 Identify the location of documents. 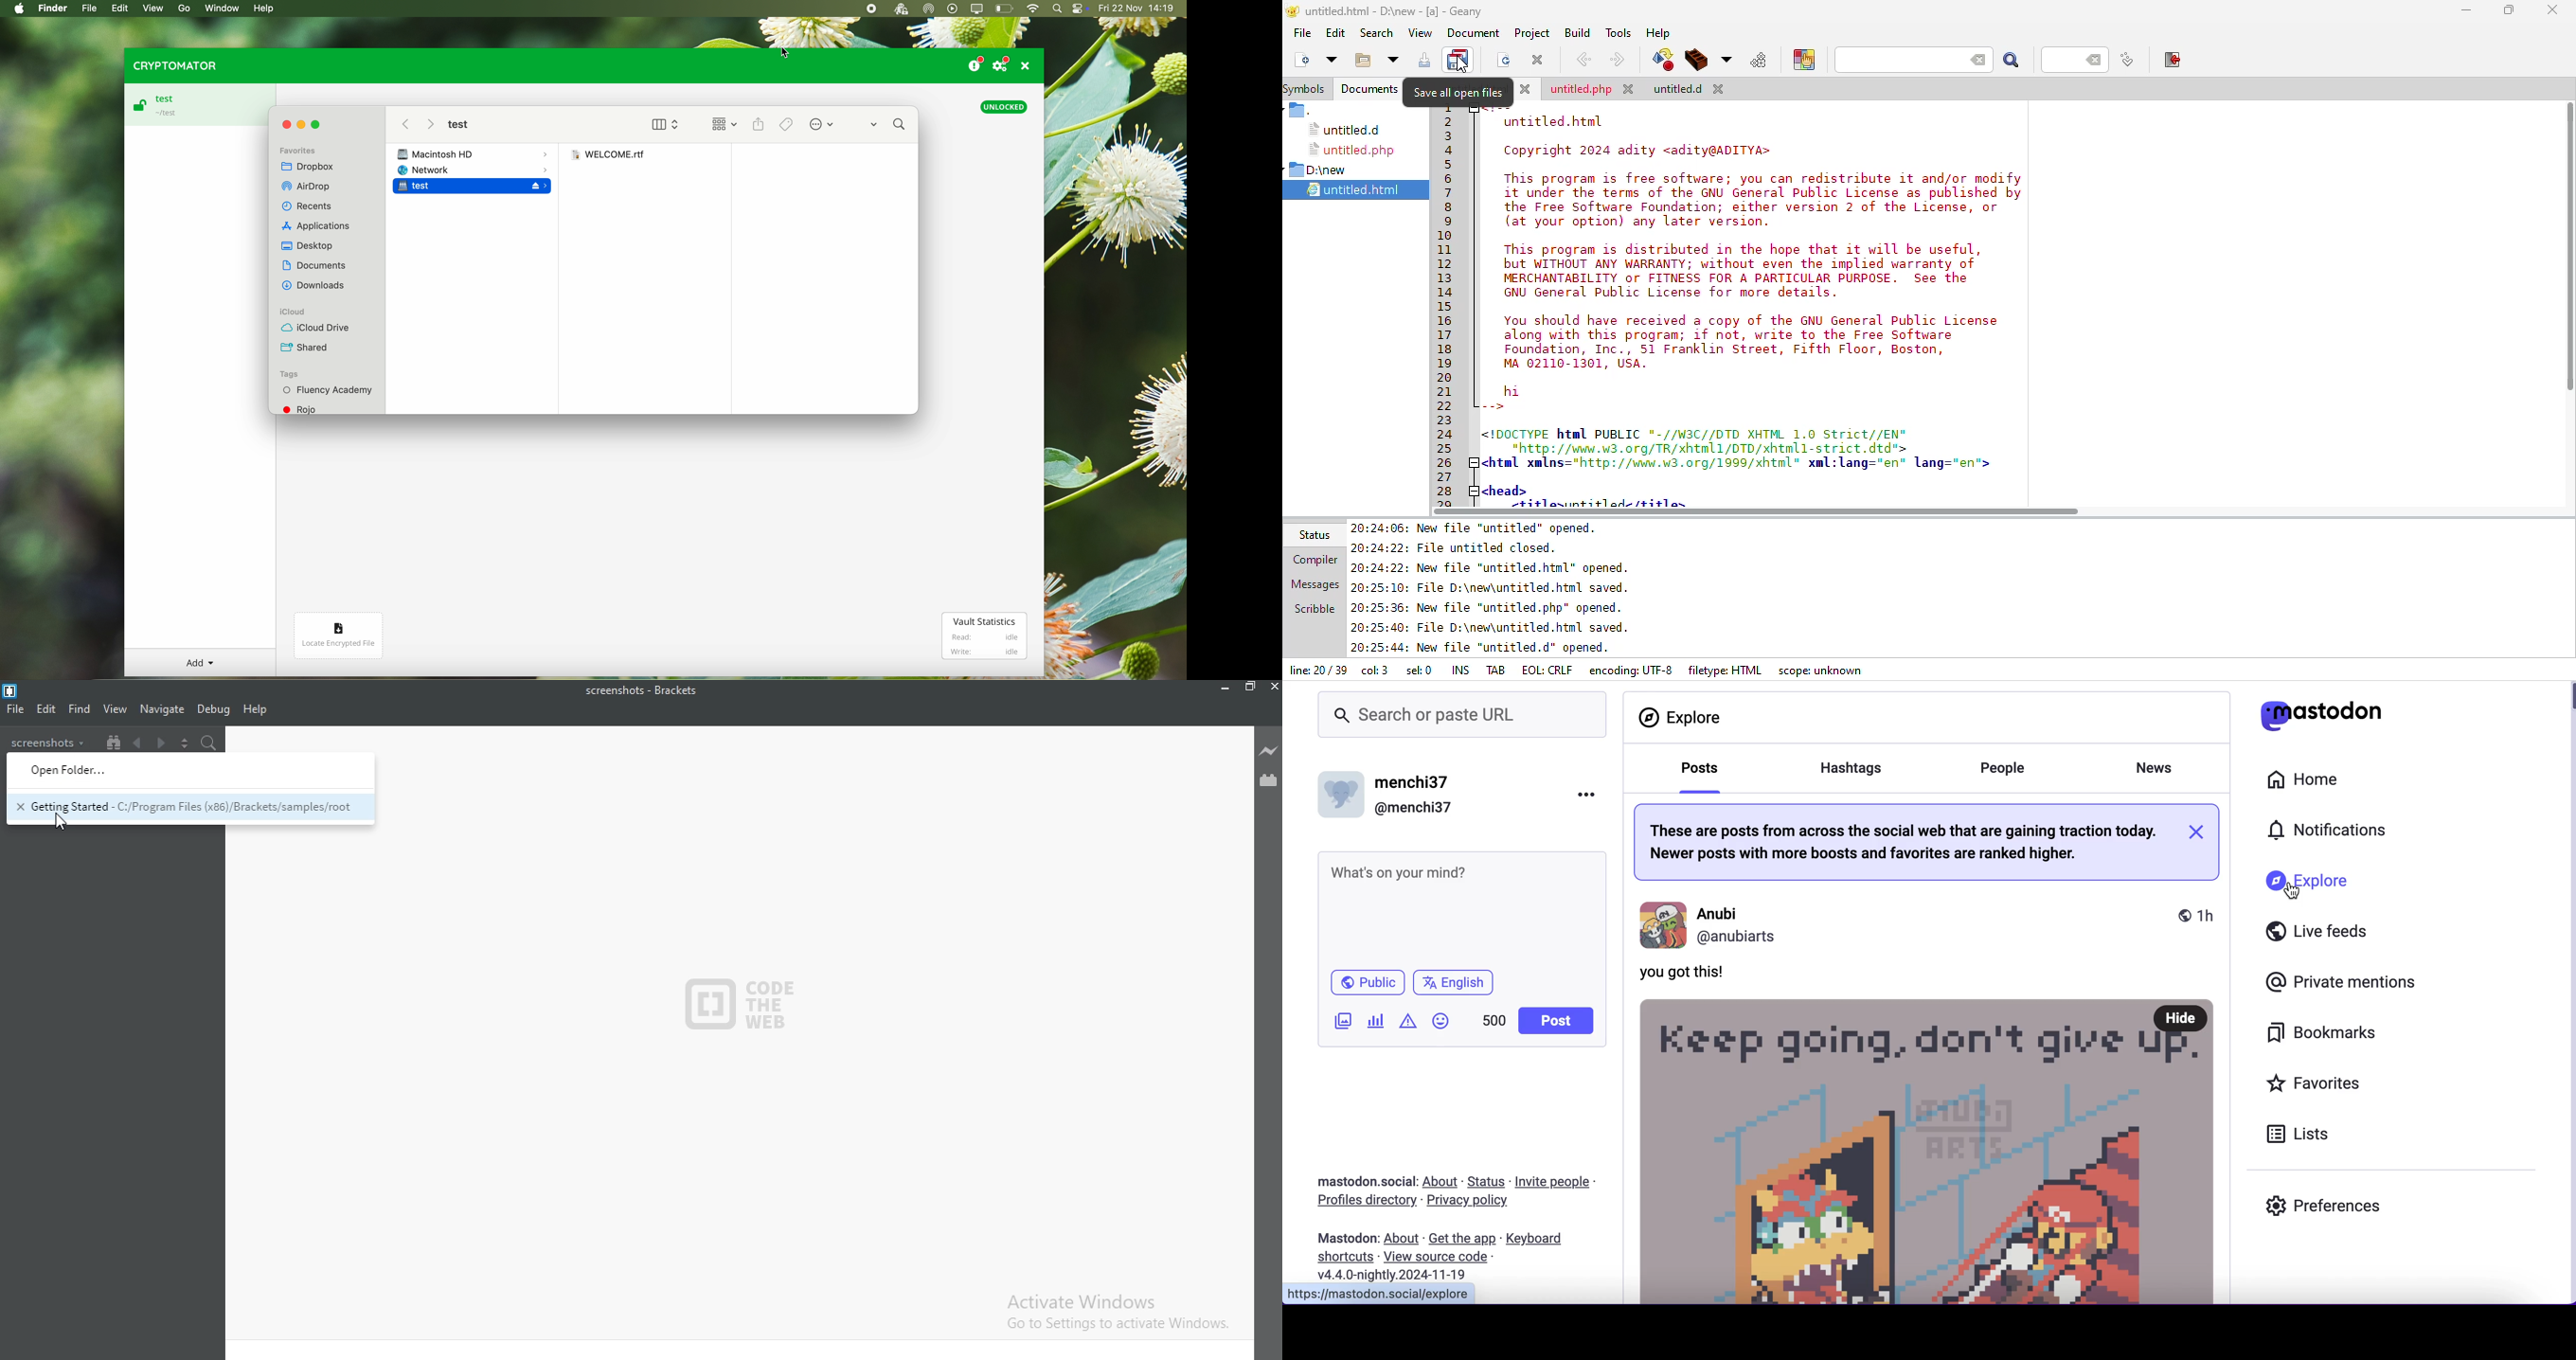
(1368, 89).